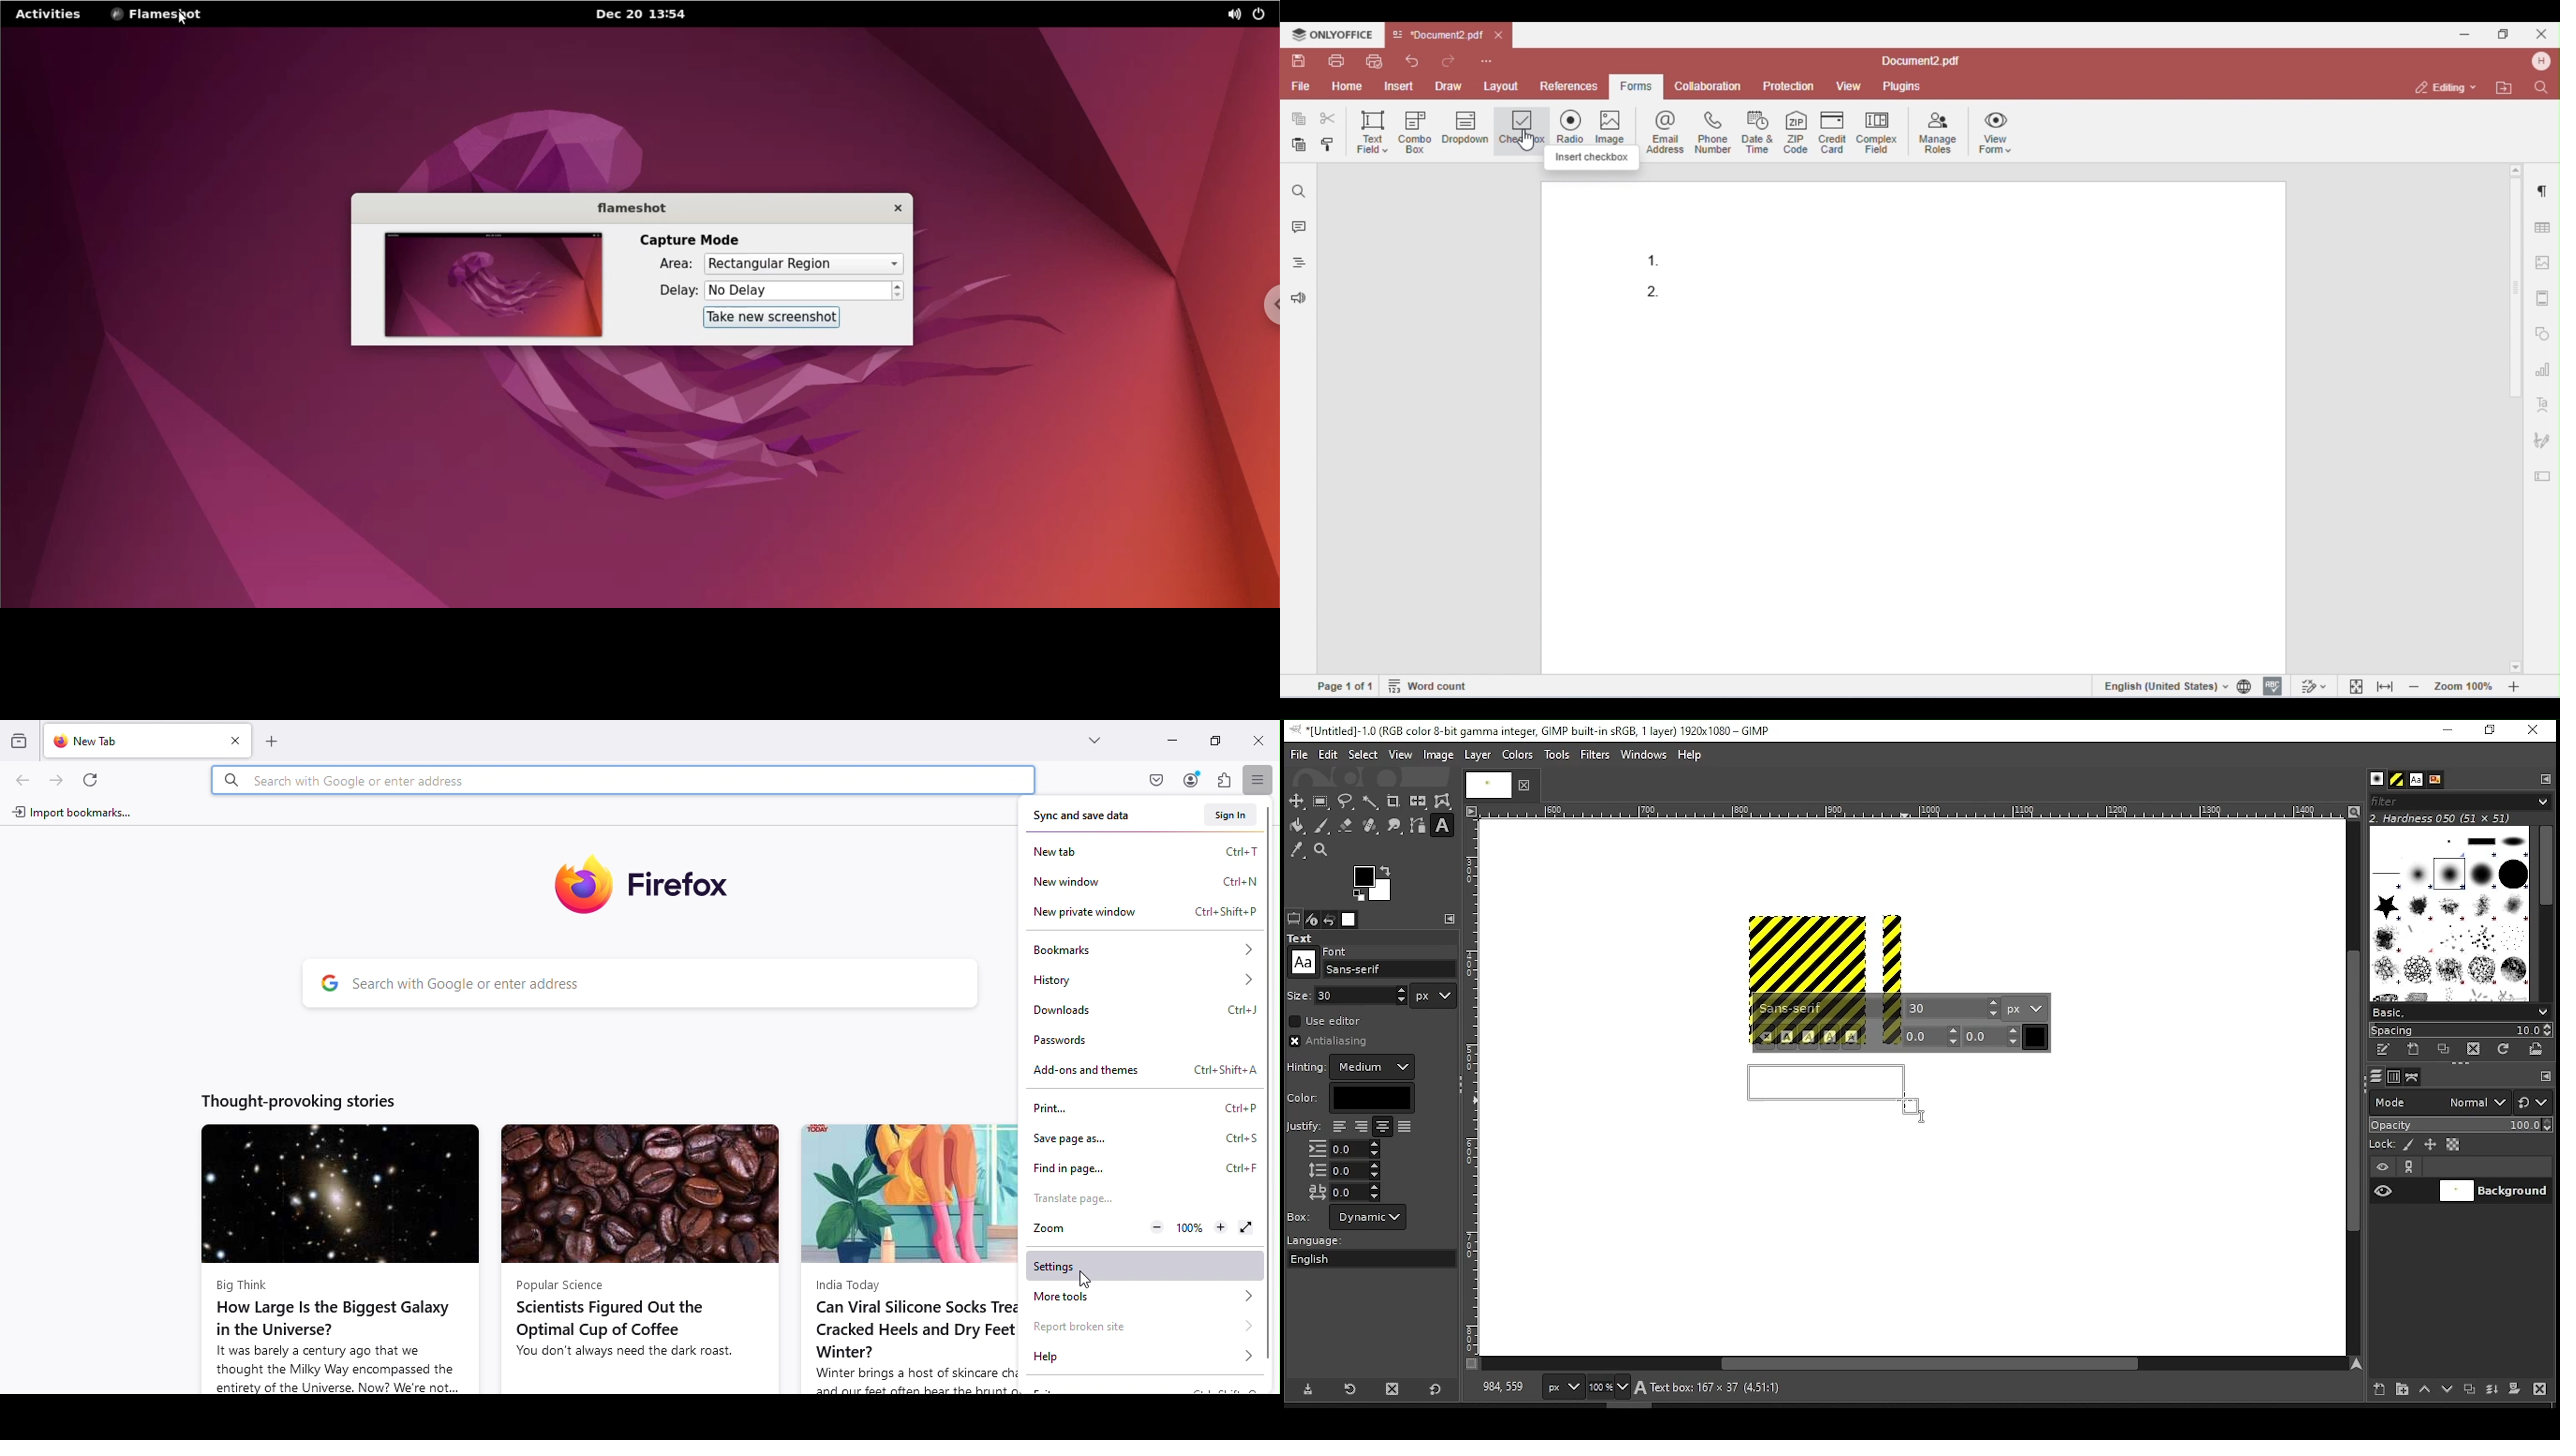 The height and width of the screenshot is (1456, 2576). What do you see at coordinates (1298, 825) in the screenshot?
I see `paint bucket tool` at bounding box center [1298, 825].